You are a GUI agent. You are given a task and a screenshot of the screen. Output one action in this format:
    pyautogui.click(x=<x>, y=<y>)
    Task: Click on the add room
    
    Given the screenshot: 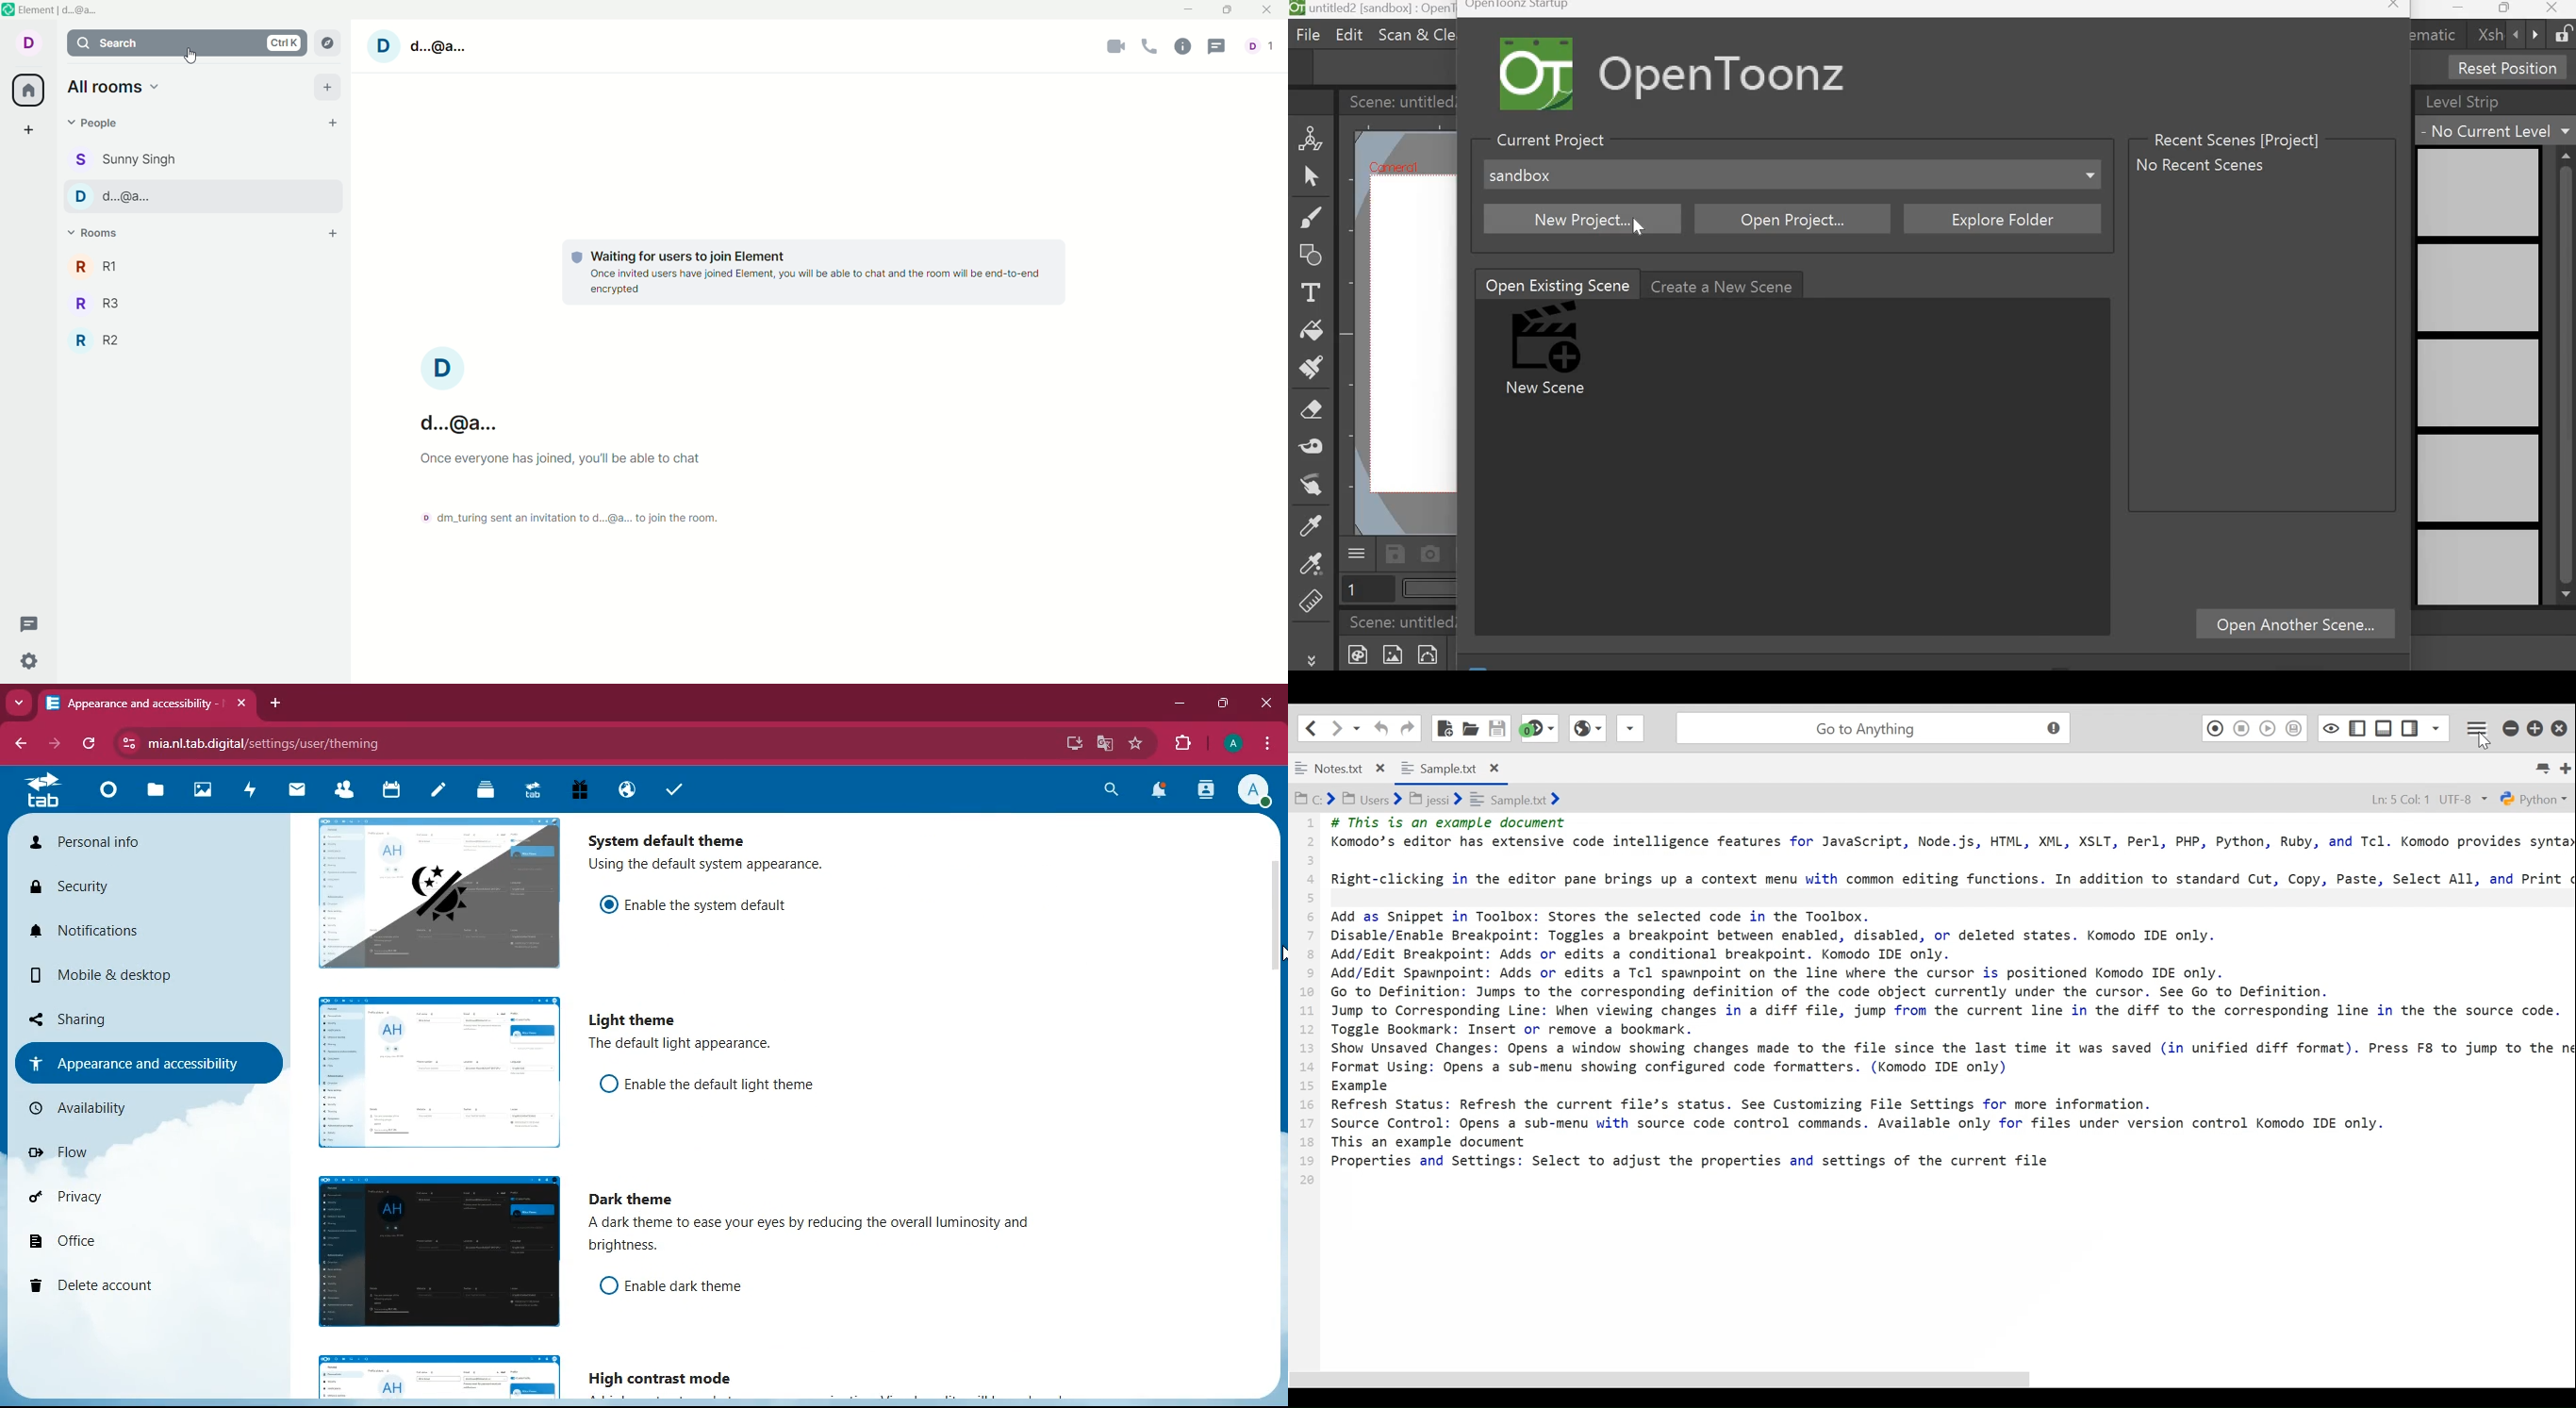 What is the action you would take?
    pyautogui.click(x=331, y=235)
    